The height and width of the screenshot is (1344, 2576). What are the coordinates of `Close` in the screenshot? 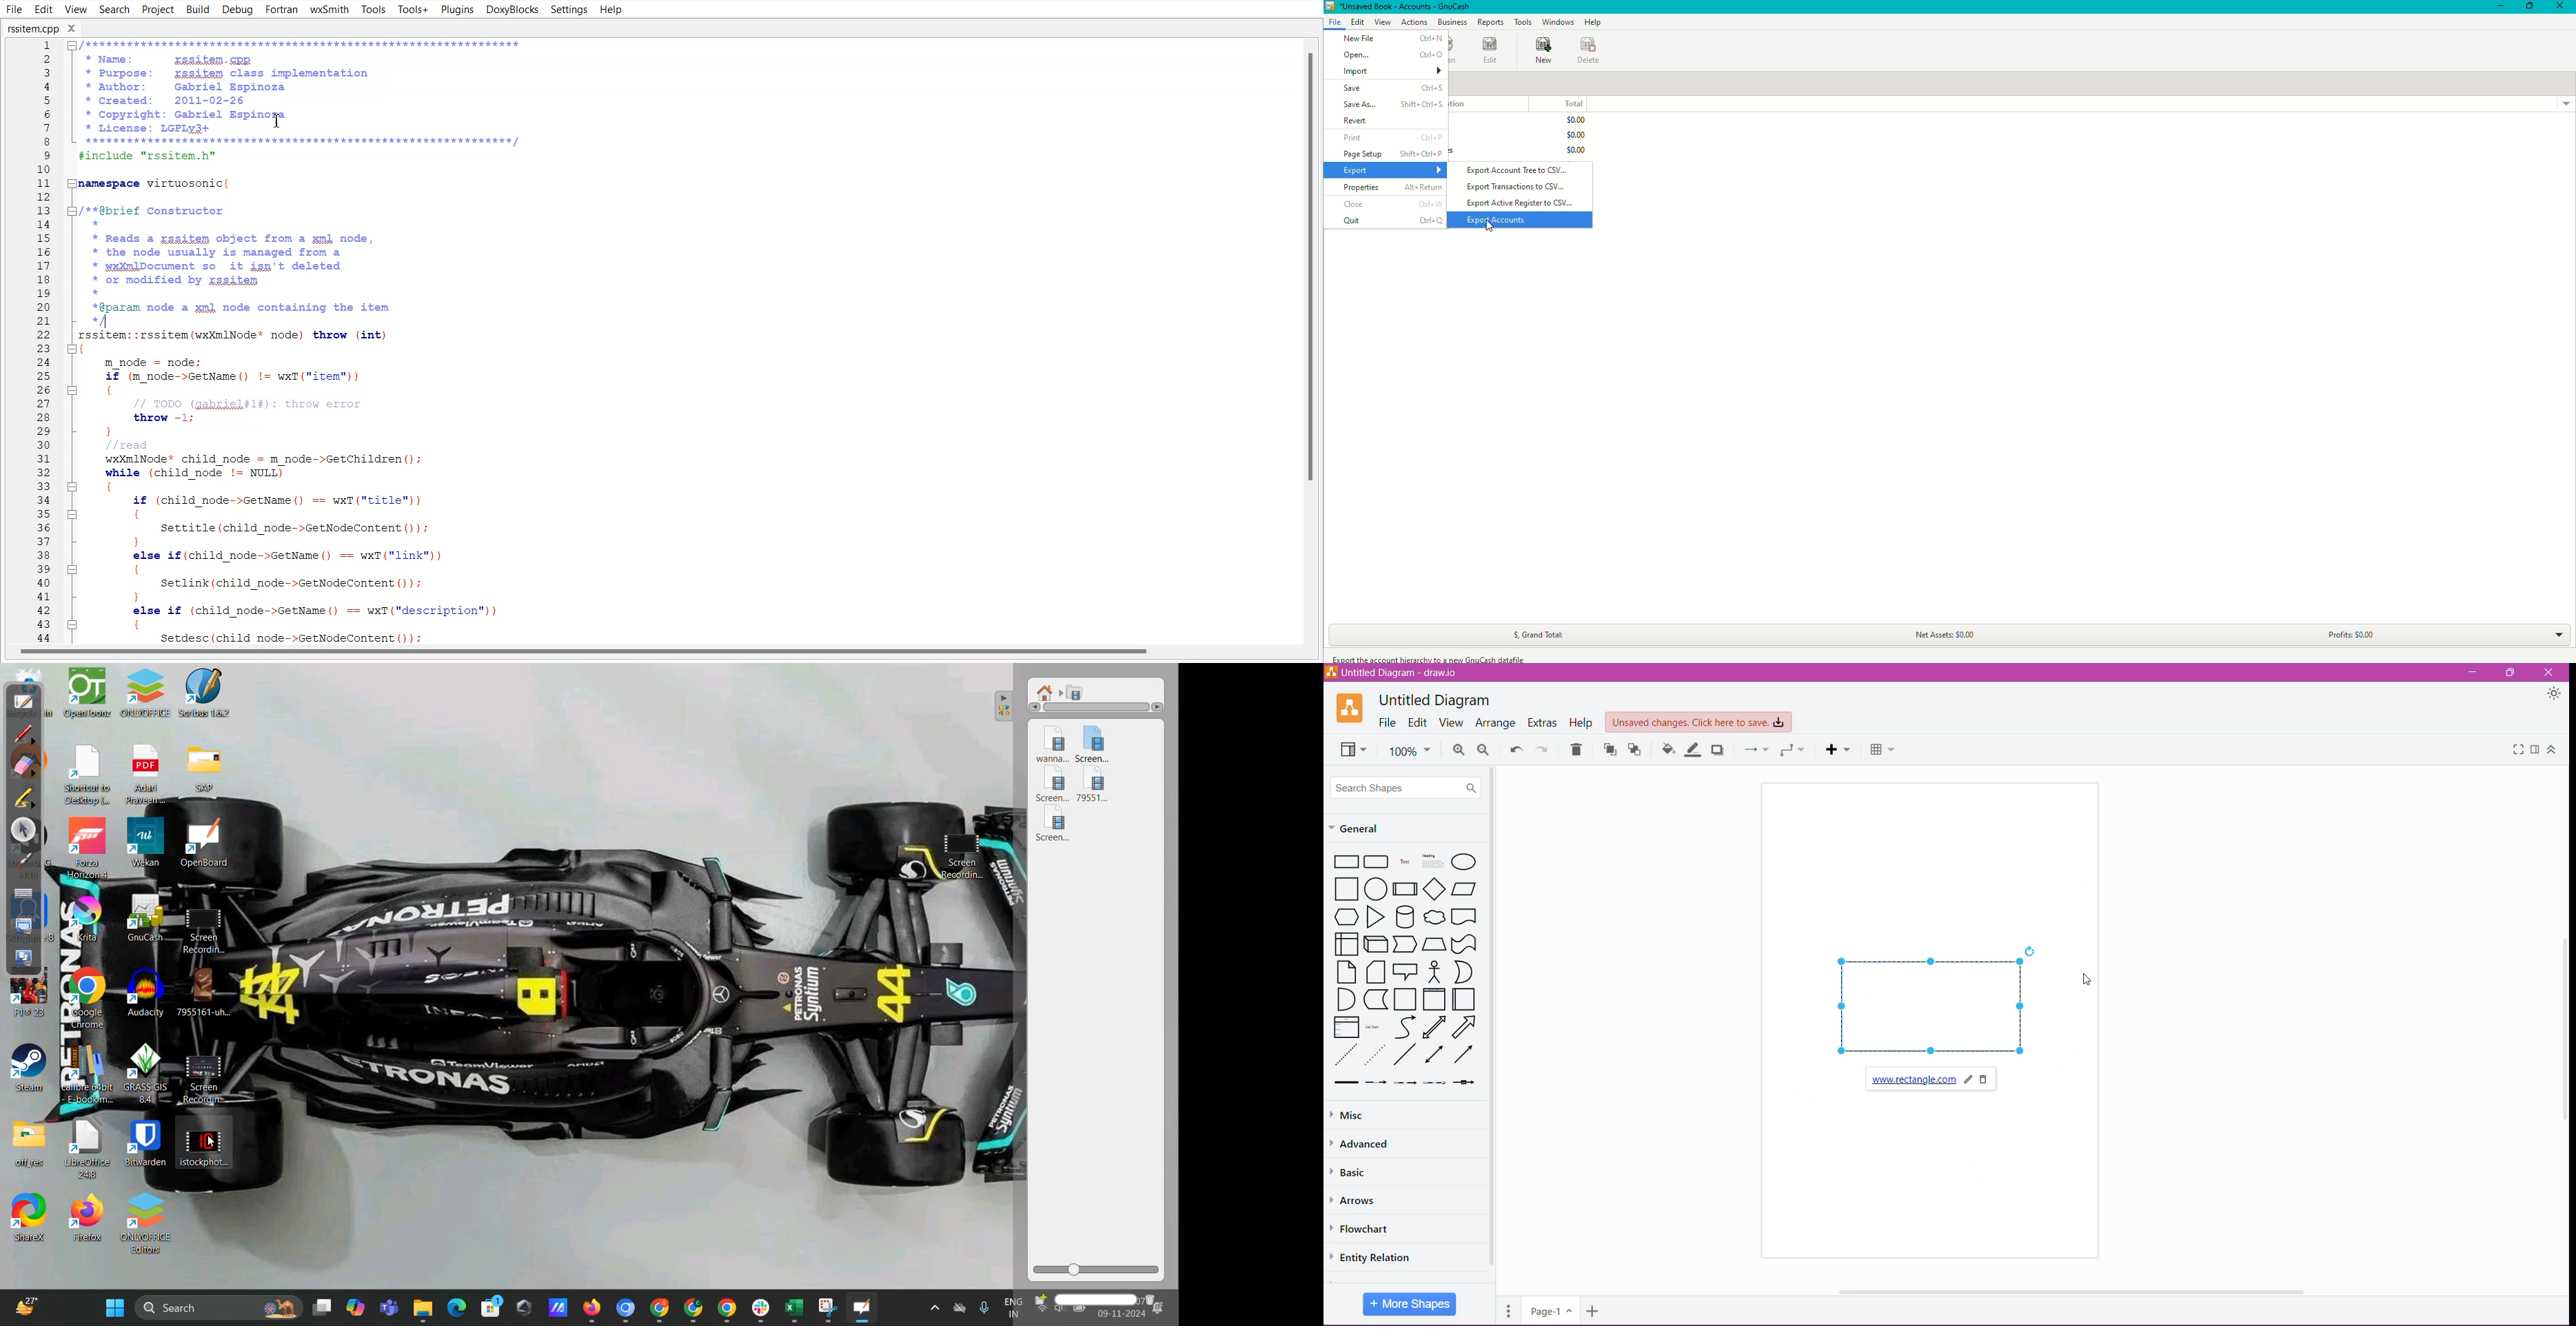 It's located at (1391, 204).